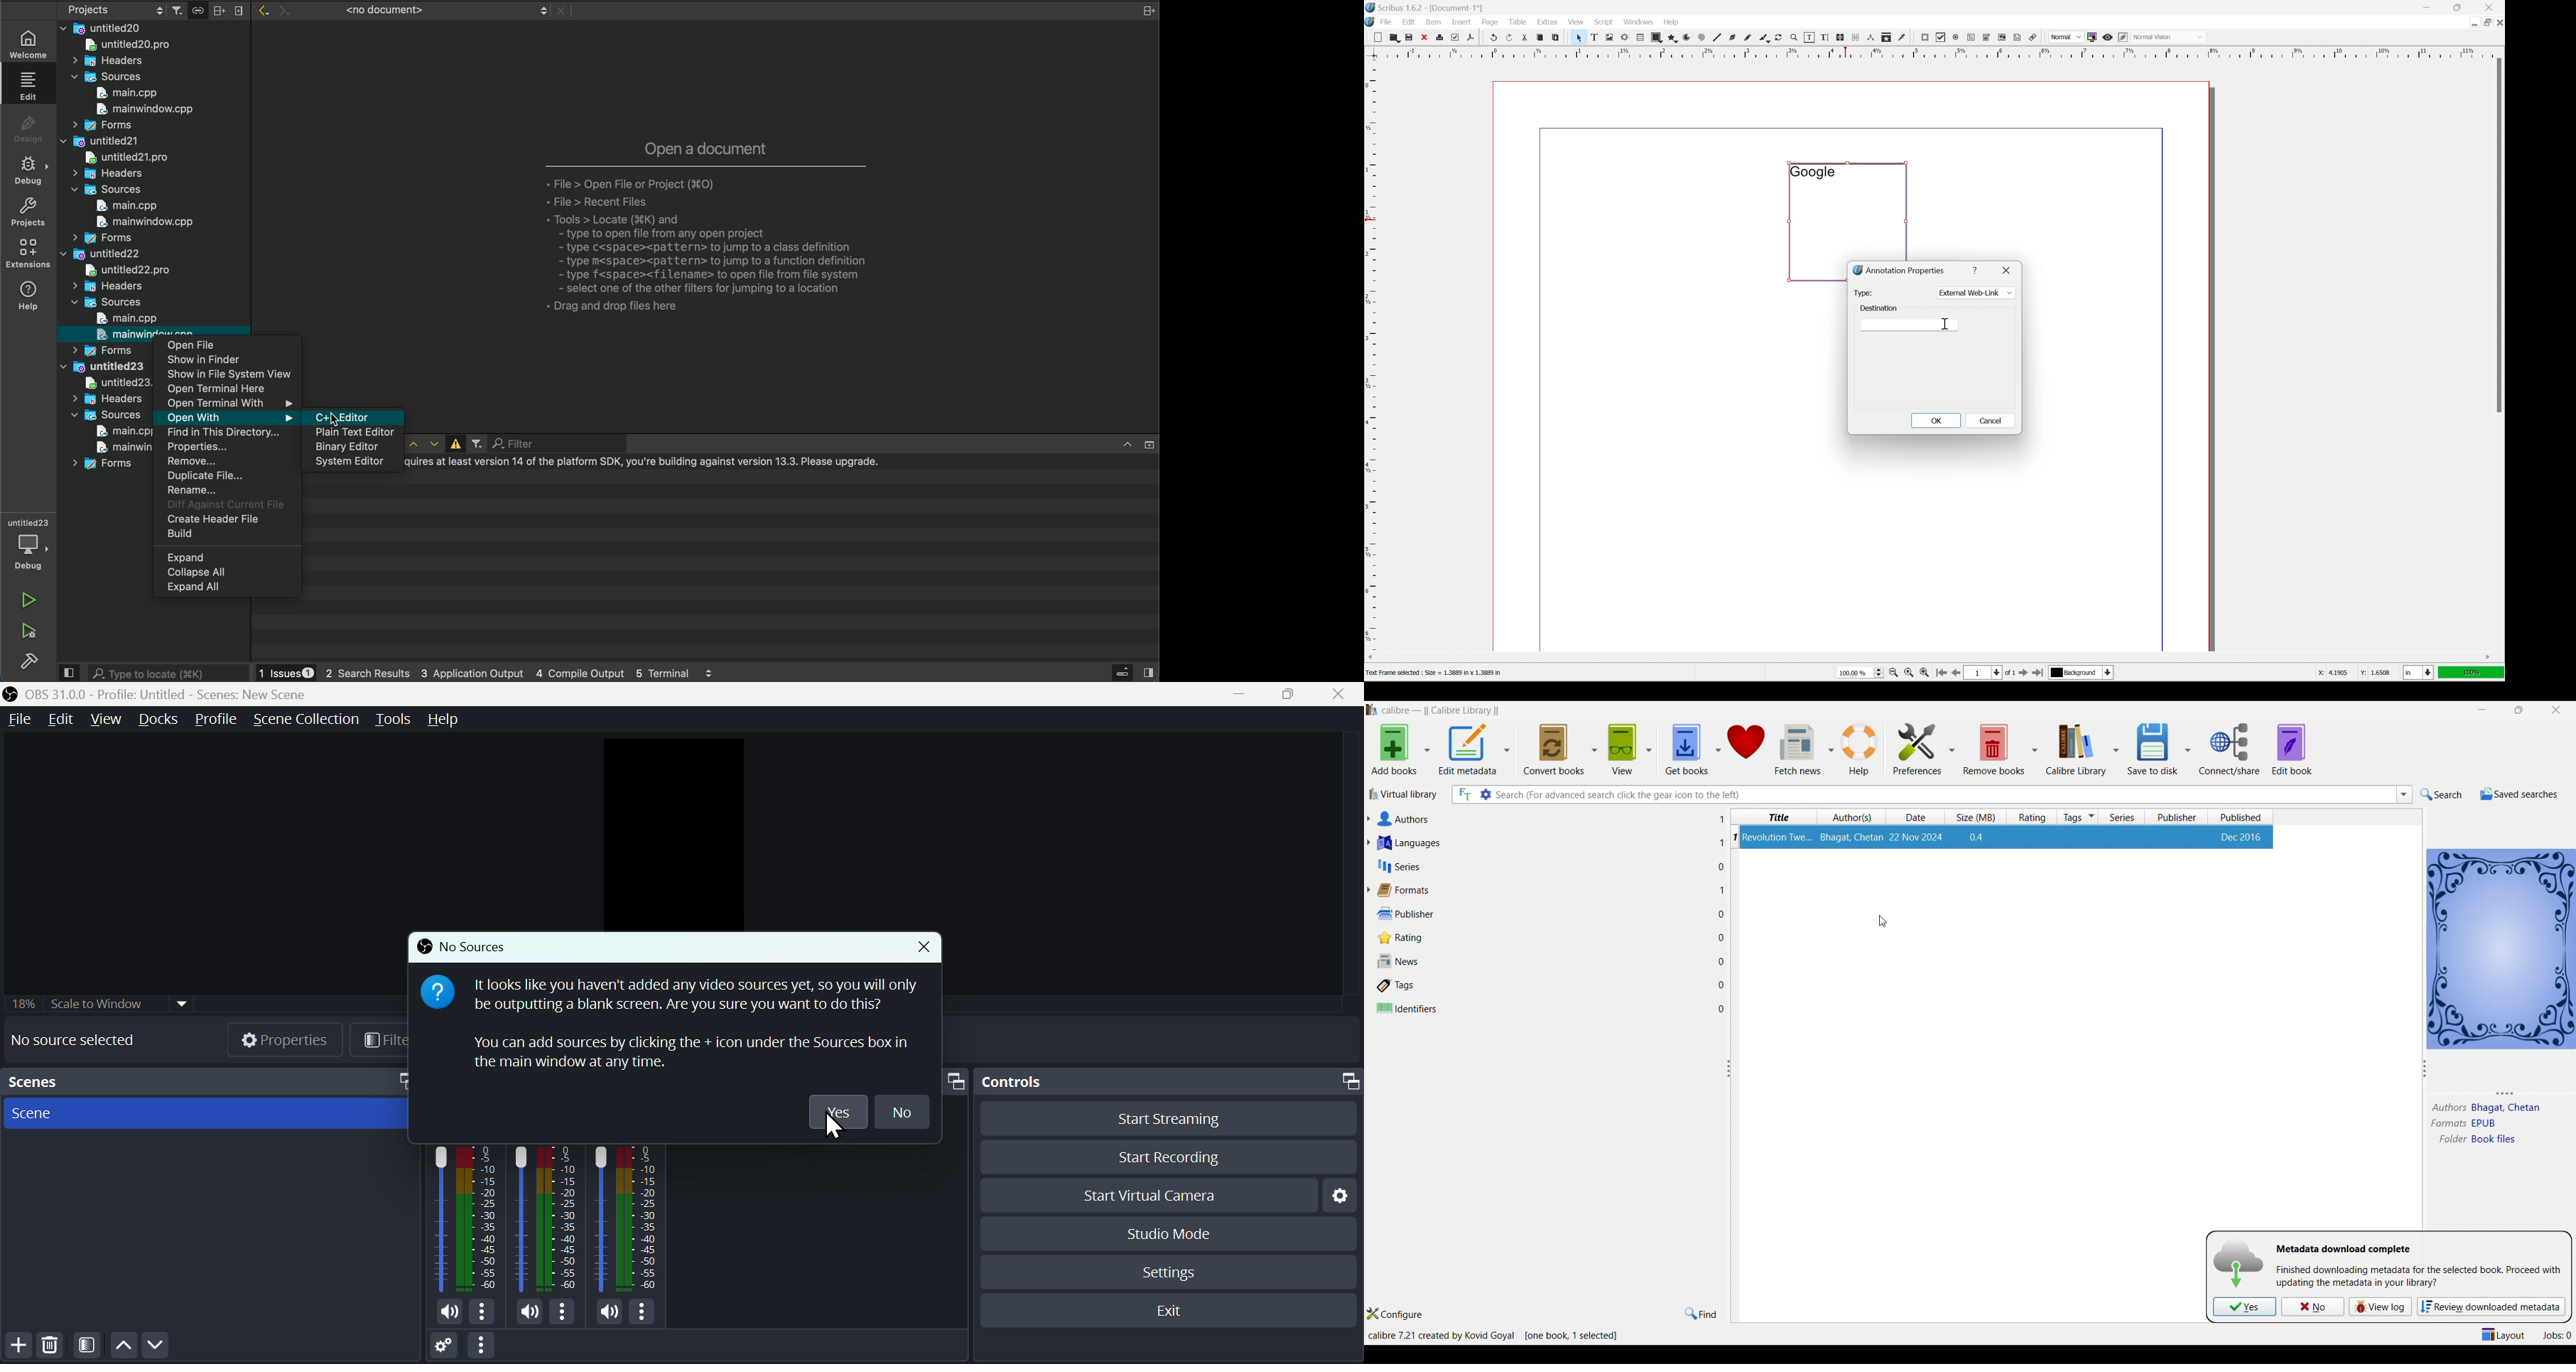 The image size is (2576, 1372). Describe the element at coordinates (1929, 657) in the screenshot. I see `scroll bar` at that location.